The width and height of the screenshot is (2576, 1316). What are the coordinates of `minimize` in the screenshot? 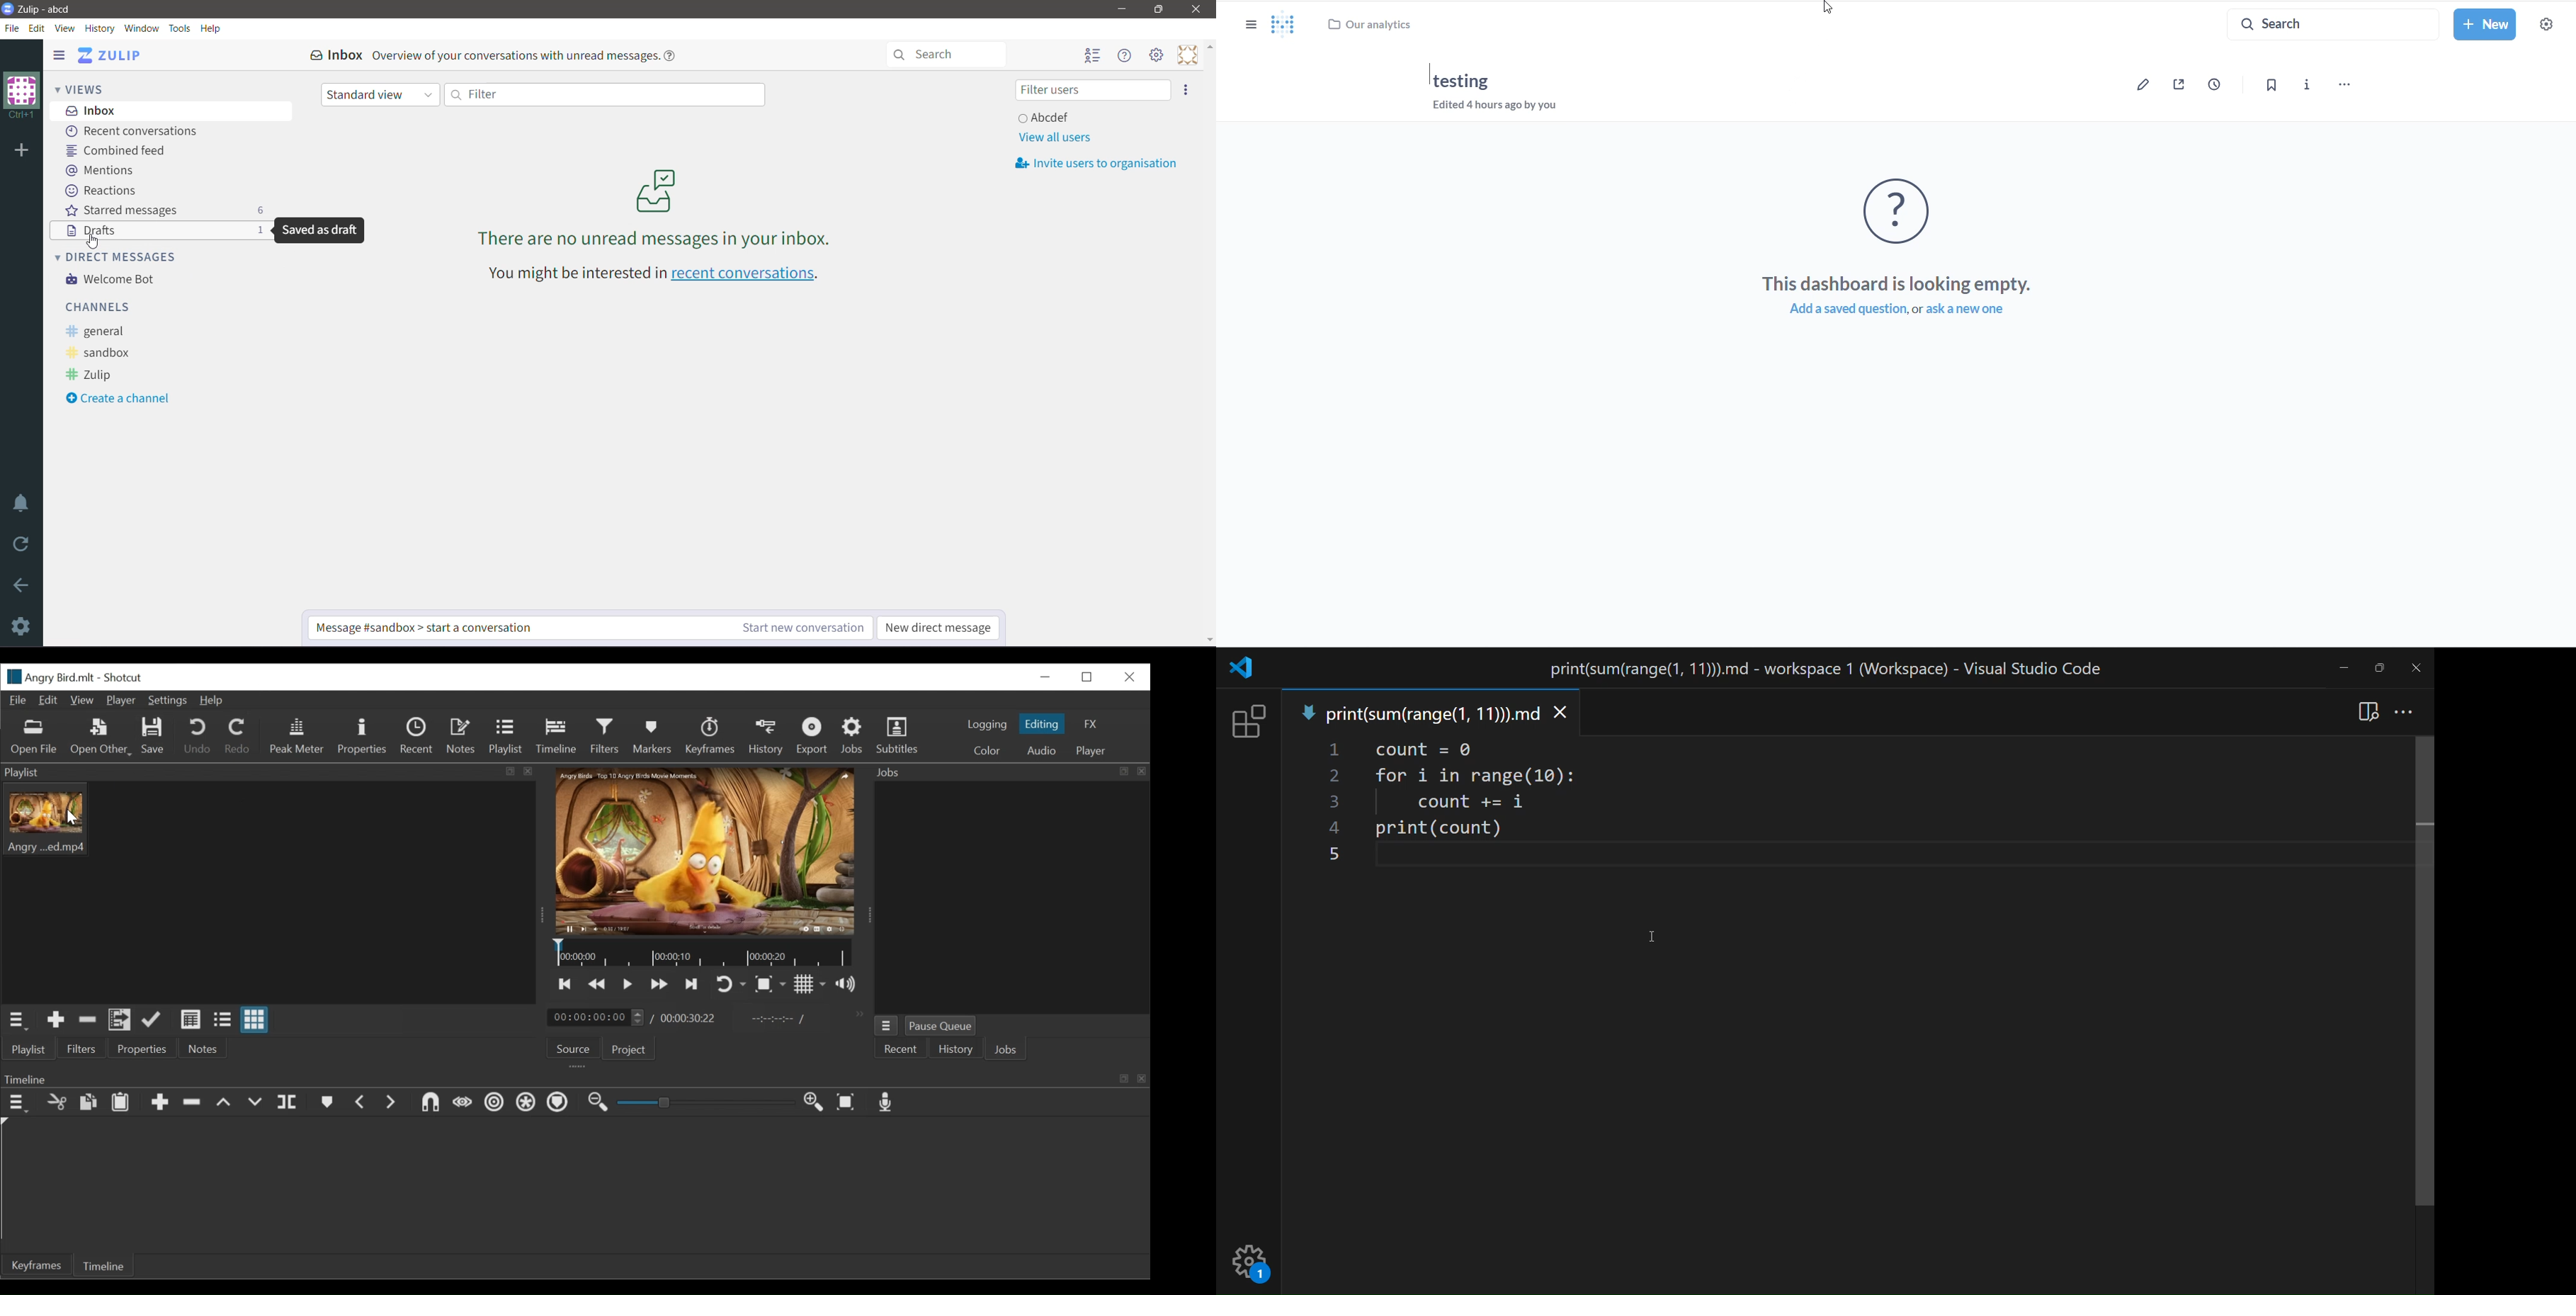 It's located at (1045, 679).